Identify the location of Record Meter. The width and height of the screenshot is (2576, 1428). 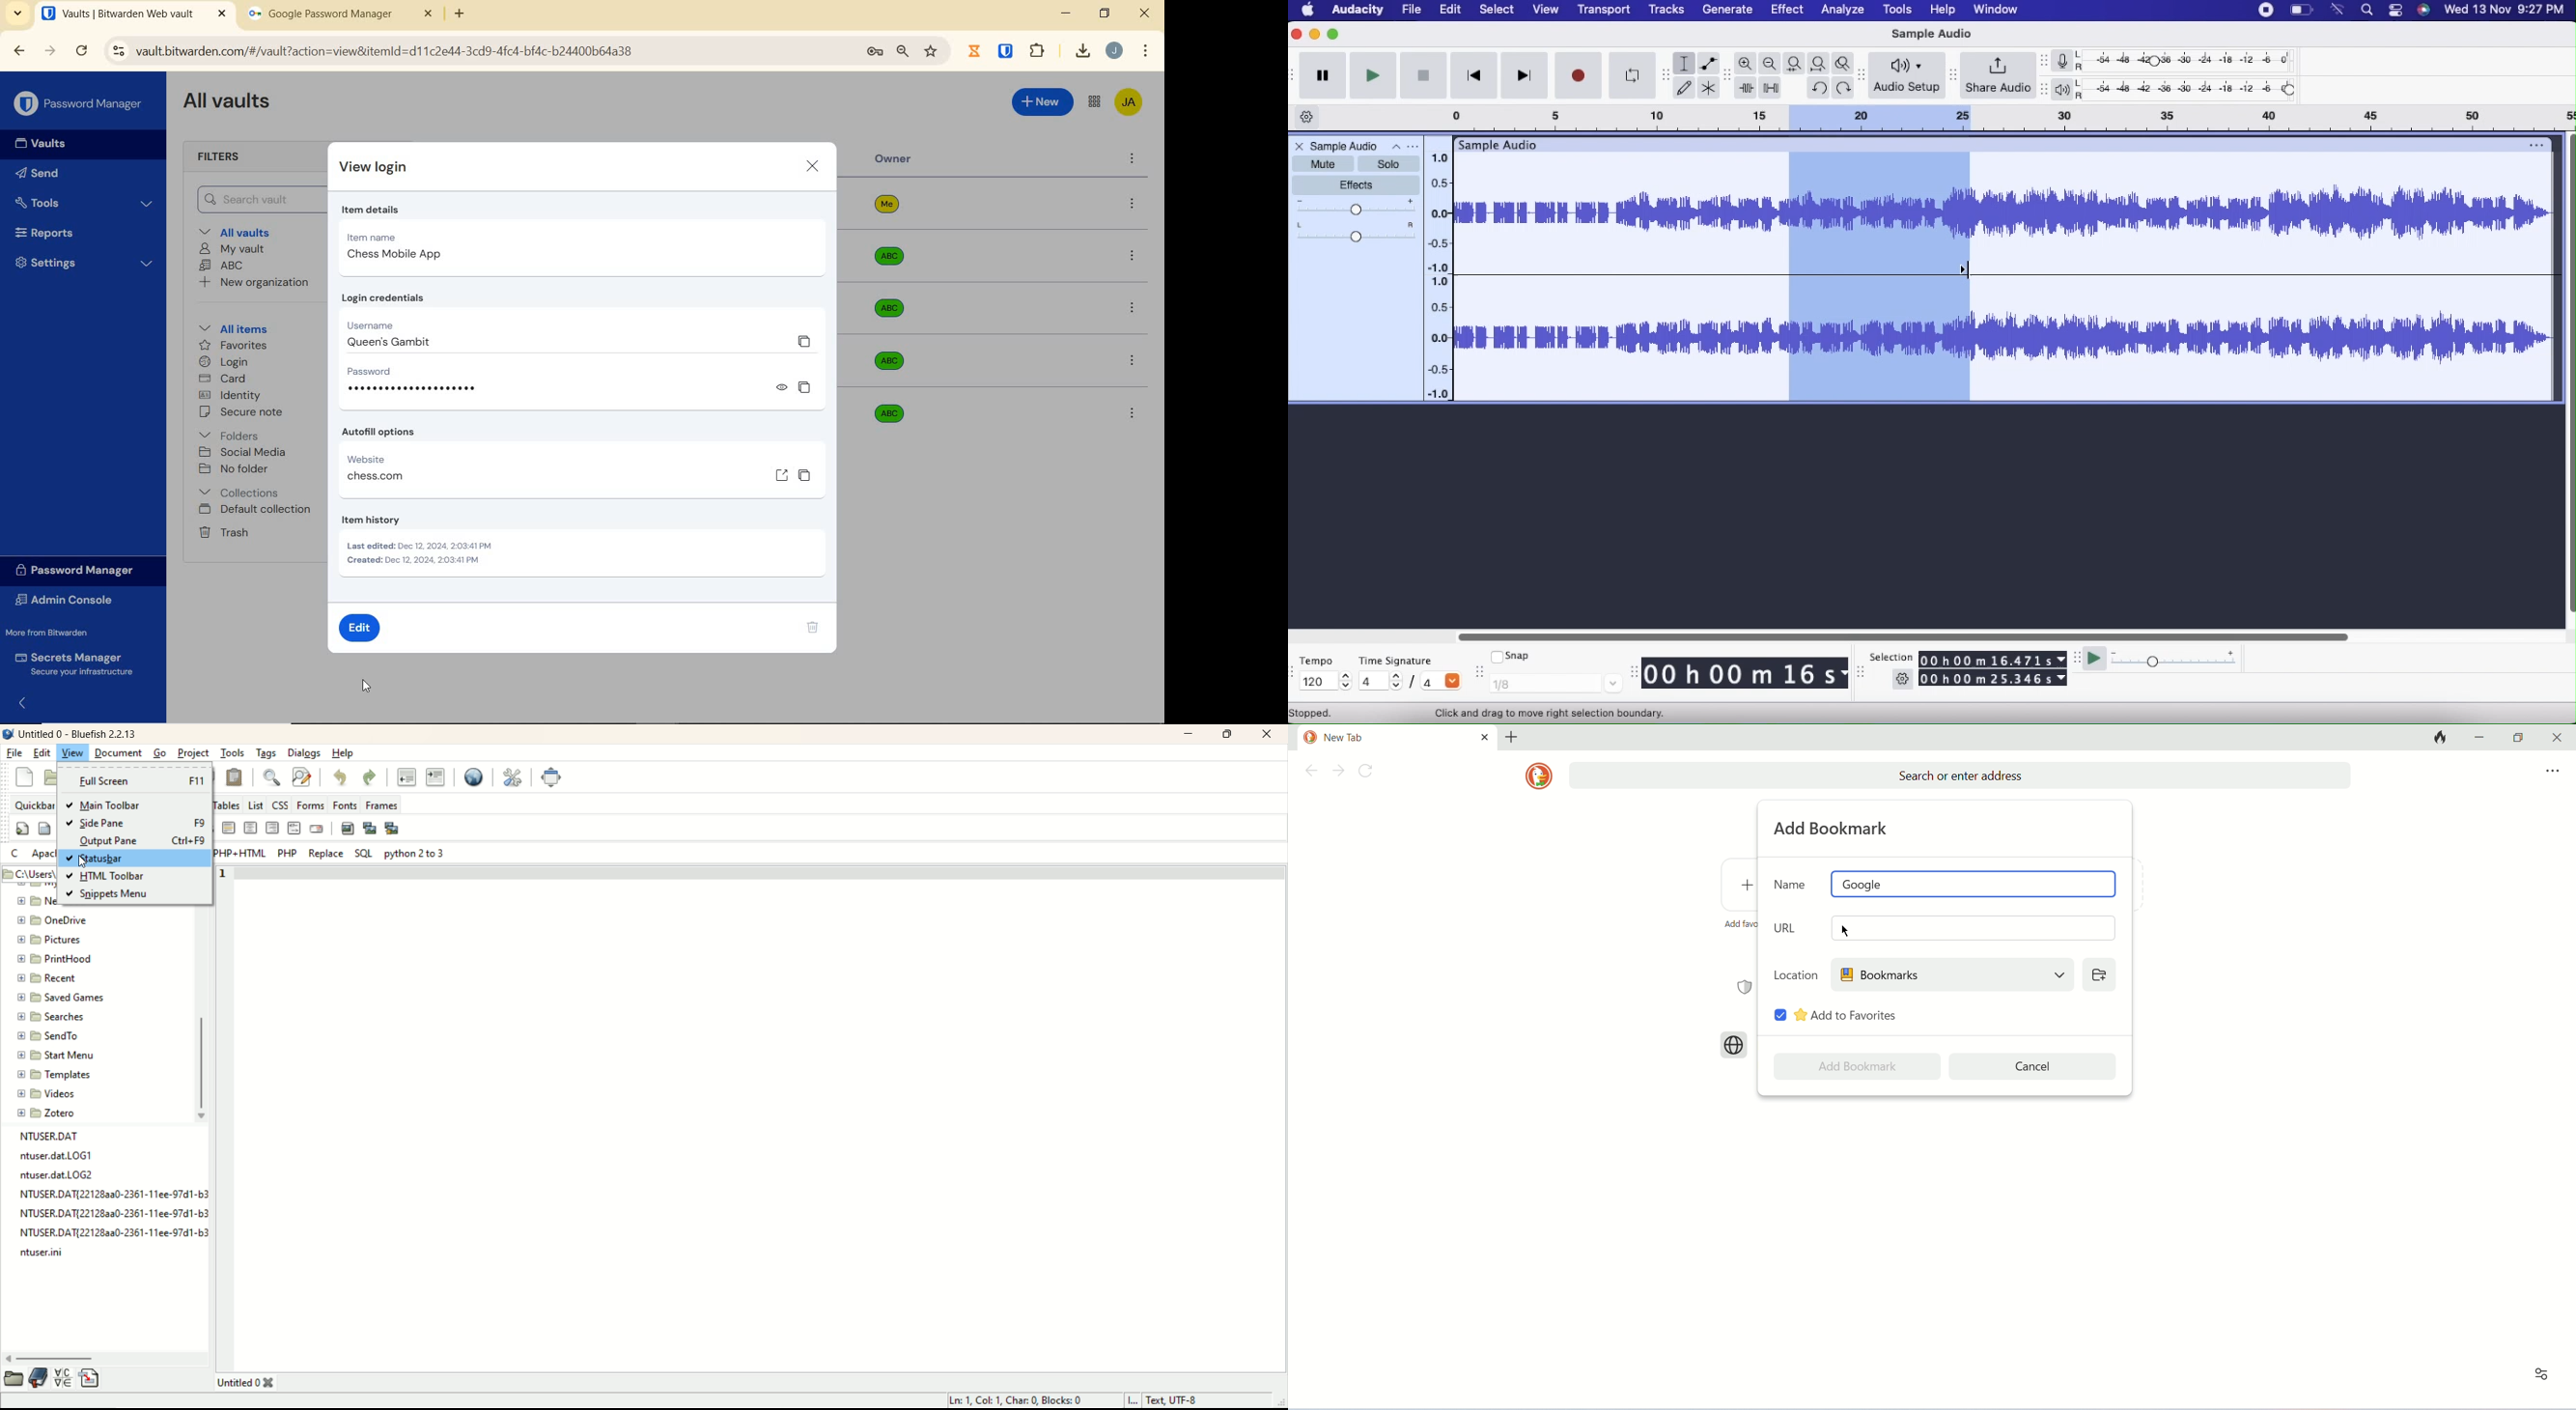
(2068, 61).